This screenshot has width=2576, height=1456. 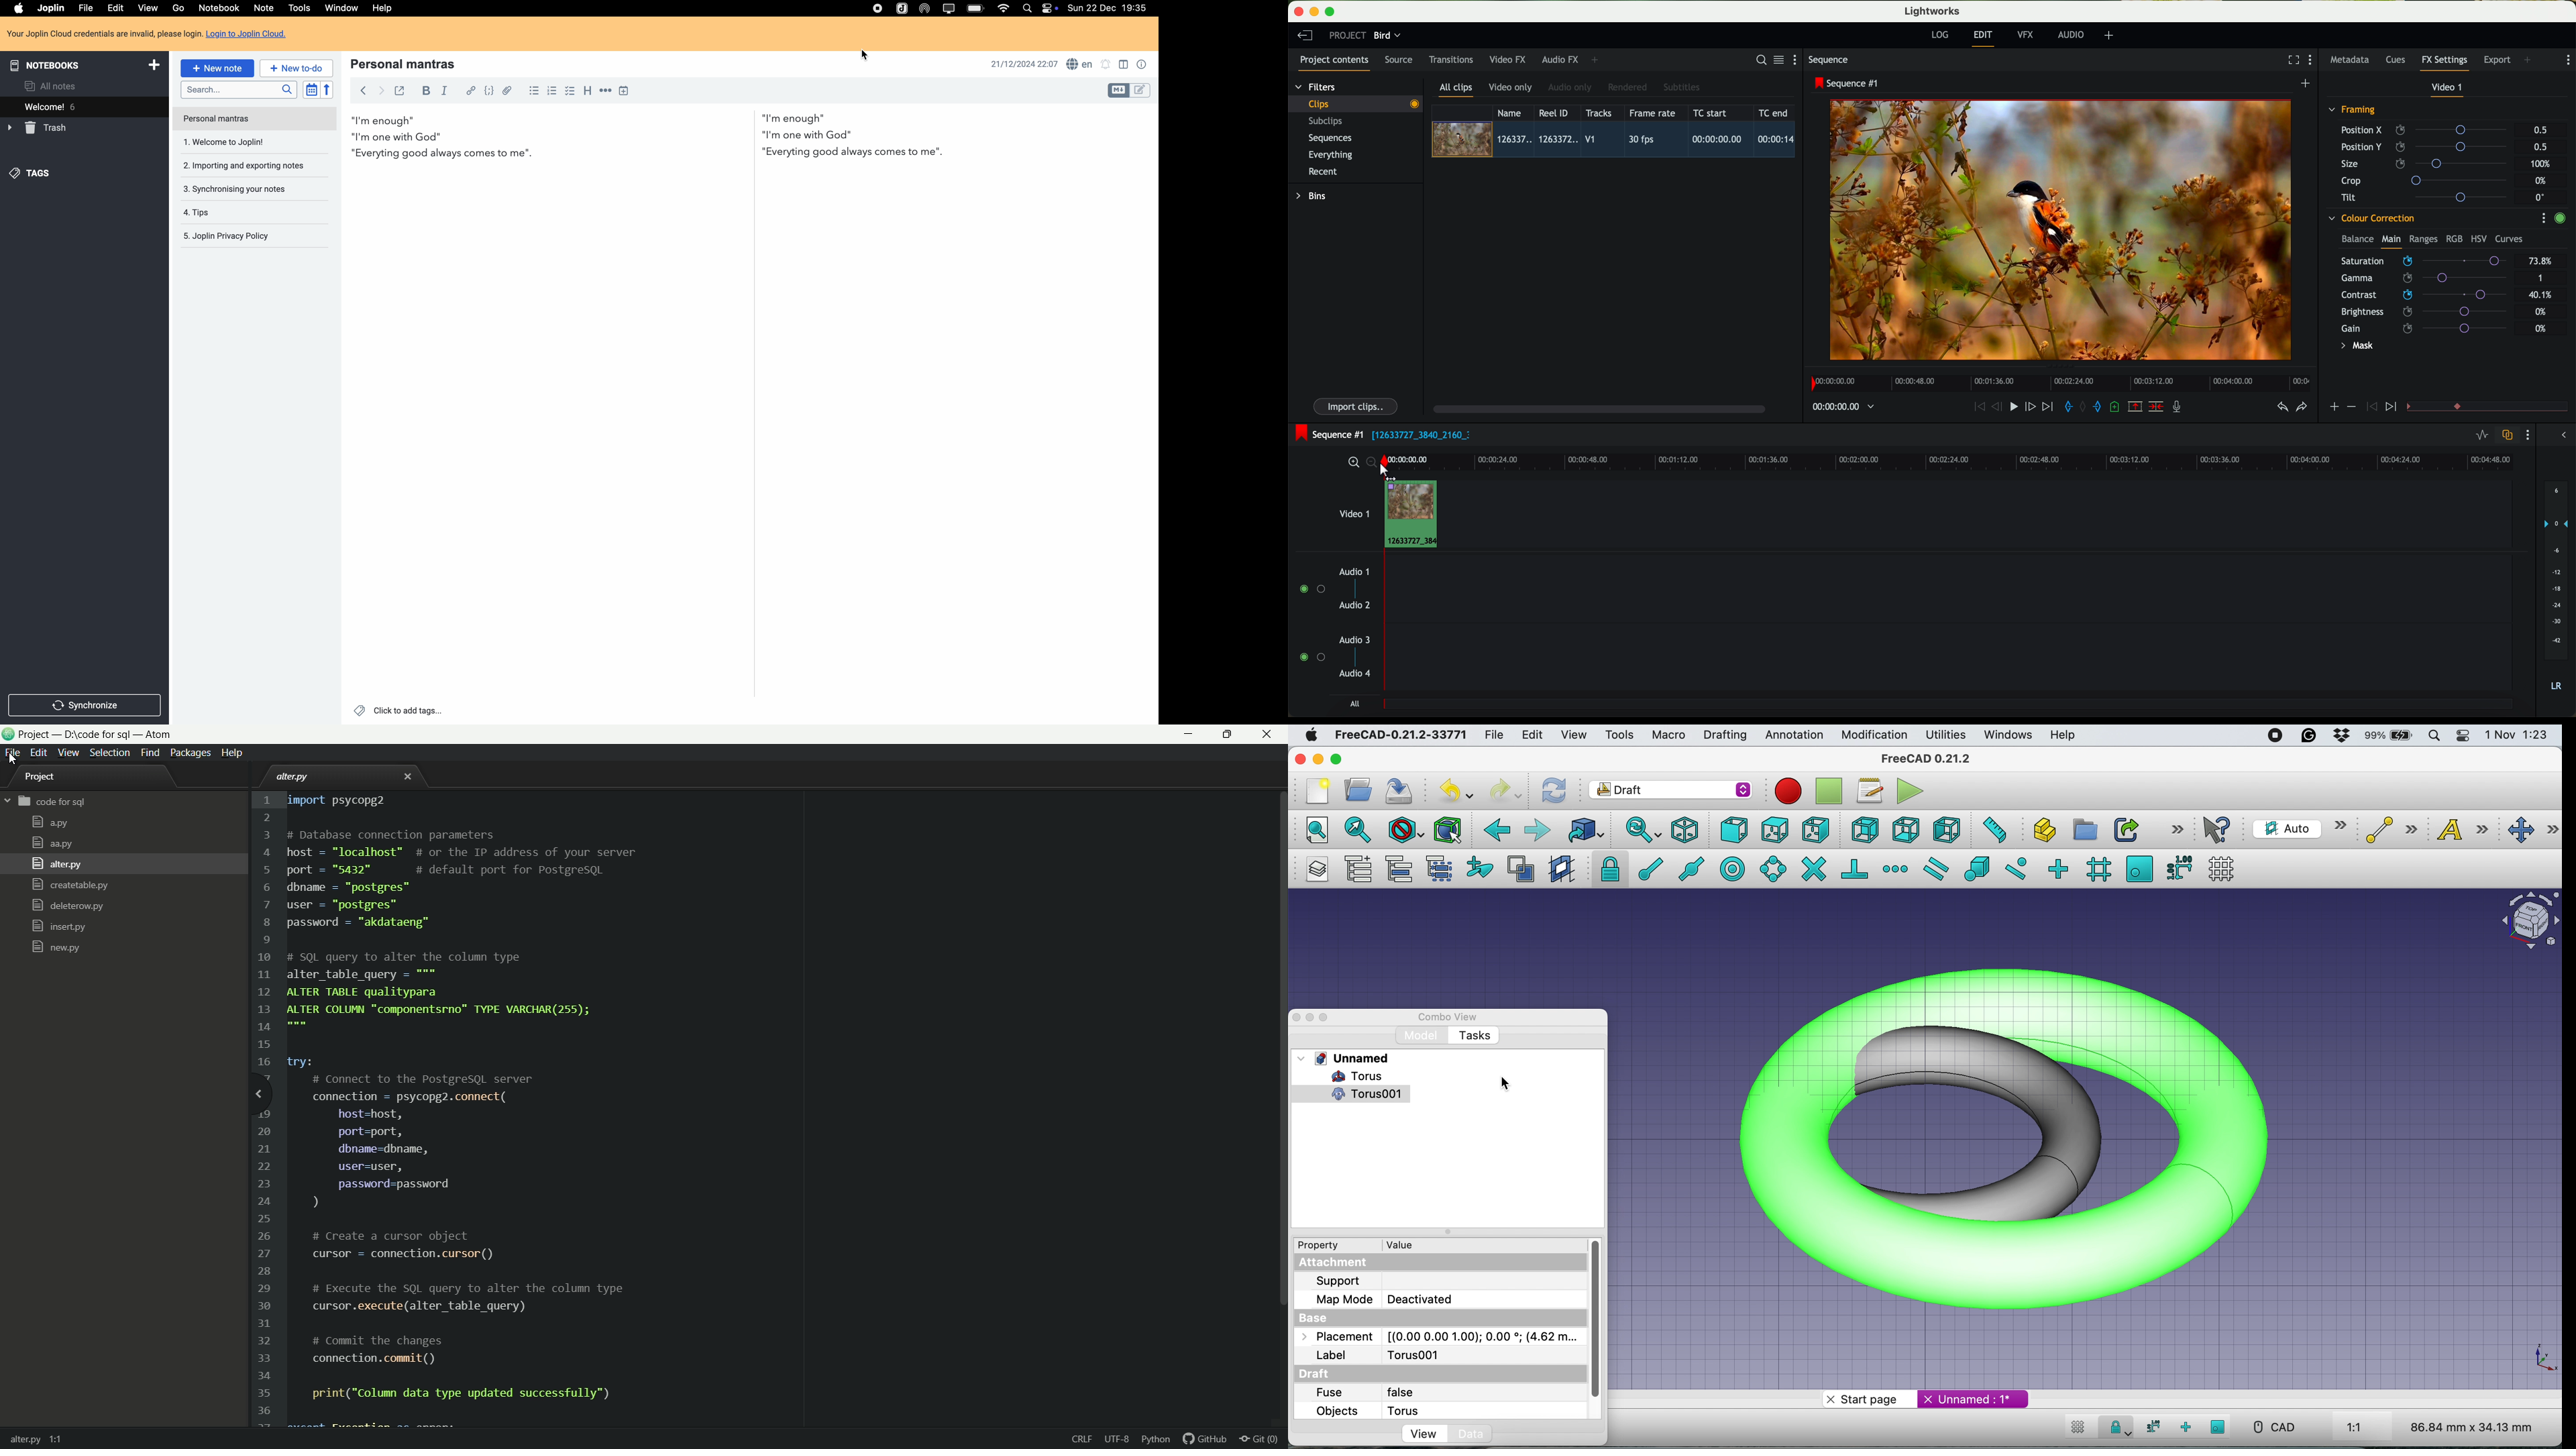 I want to click on add a new named group, so click(x=1359, y=868).